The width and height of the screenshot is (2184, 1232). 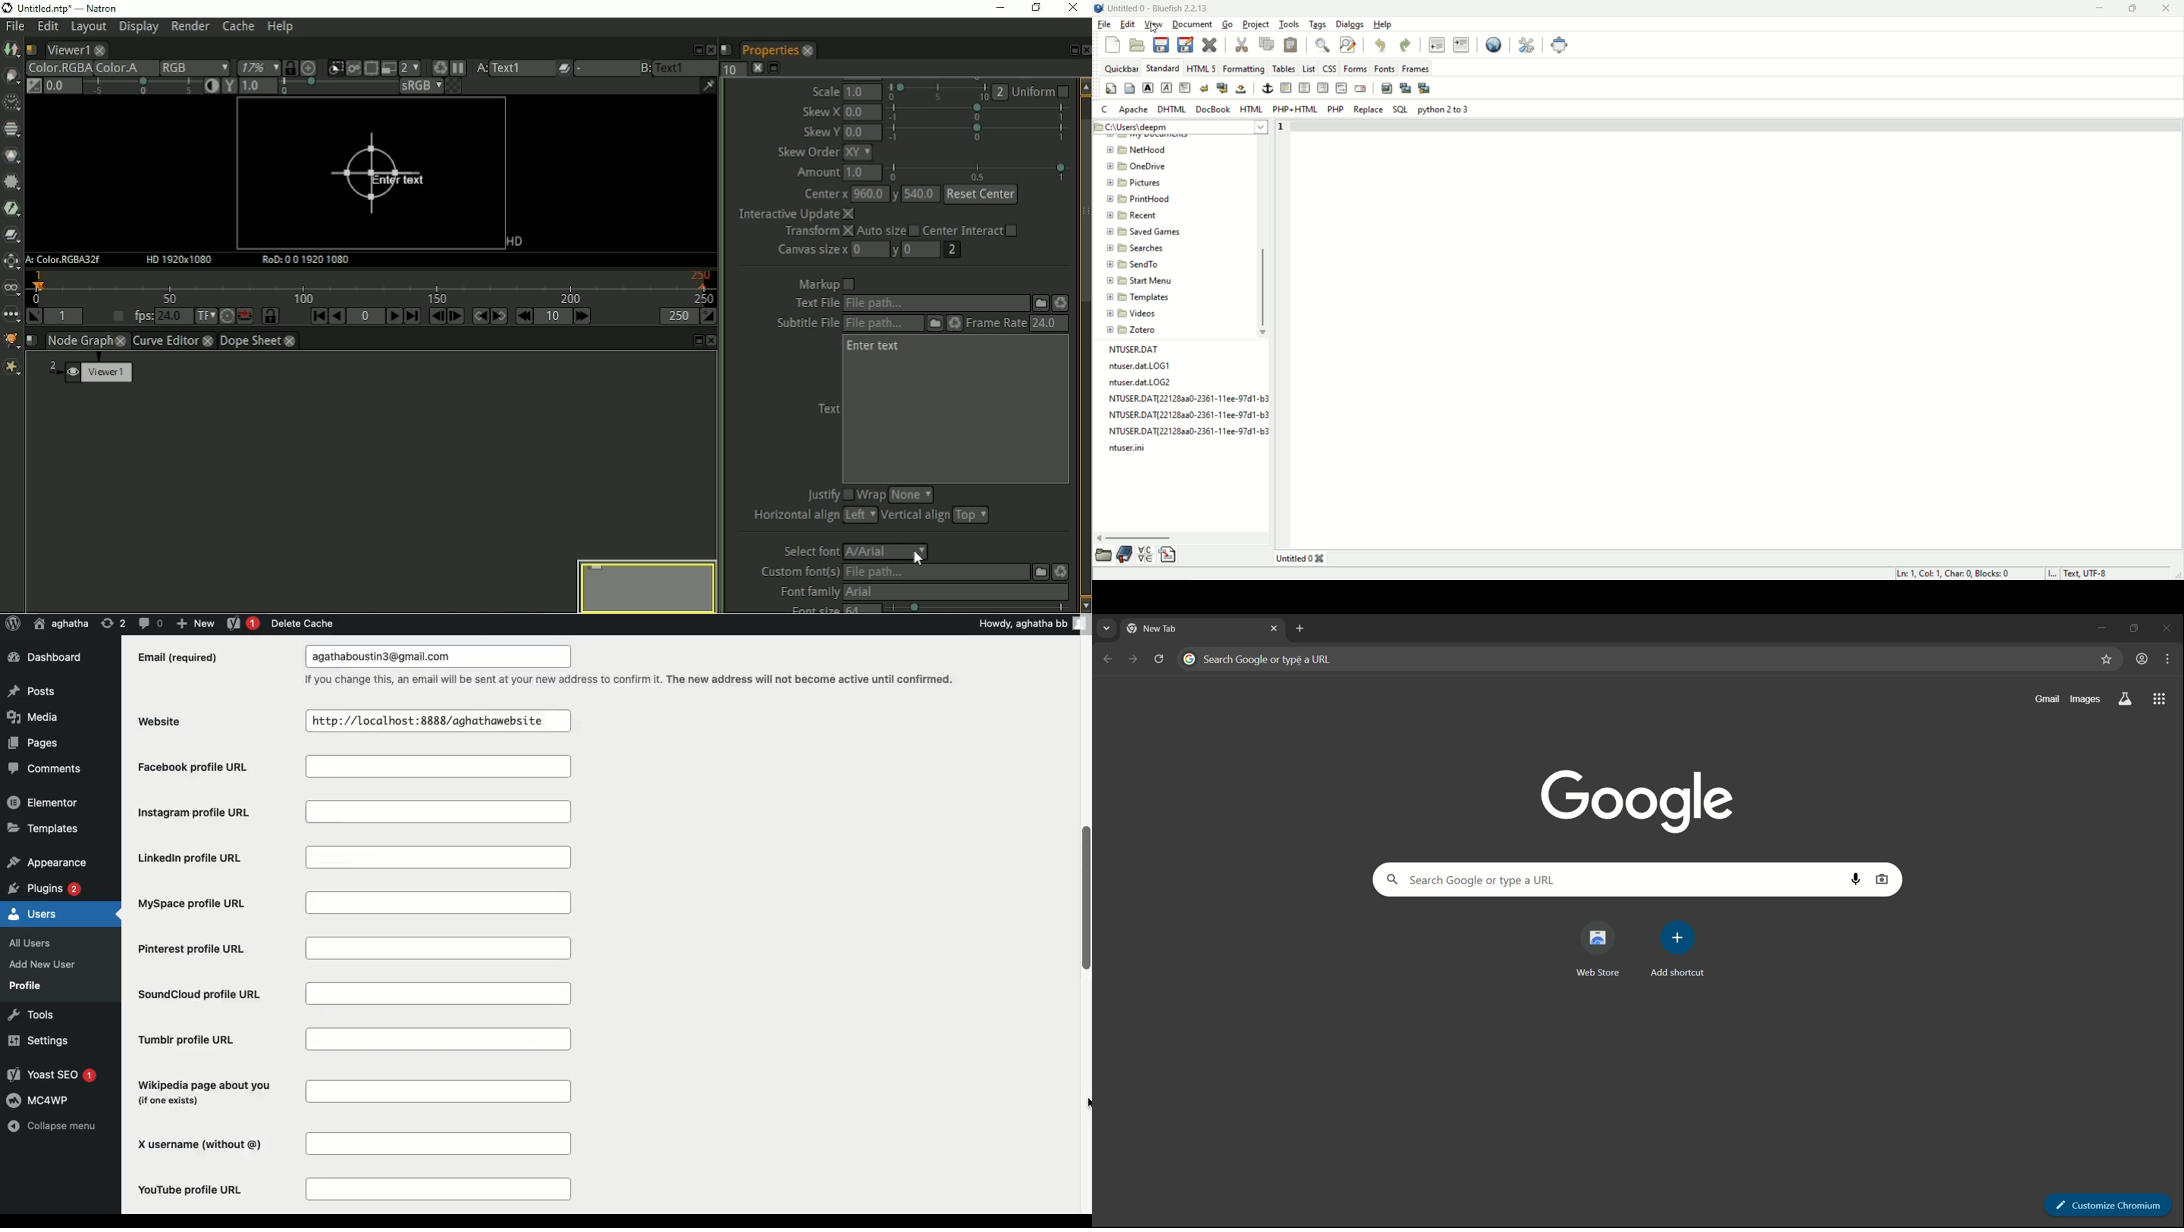 I want to click on Previous frame, so click(x=435, y=316).